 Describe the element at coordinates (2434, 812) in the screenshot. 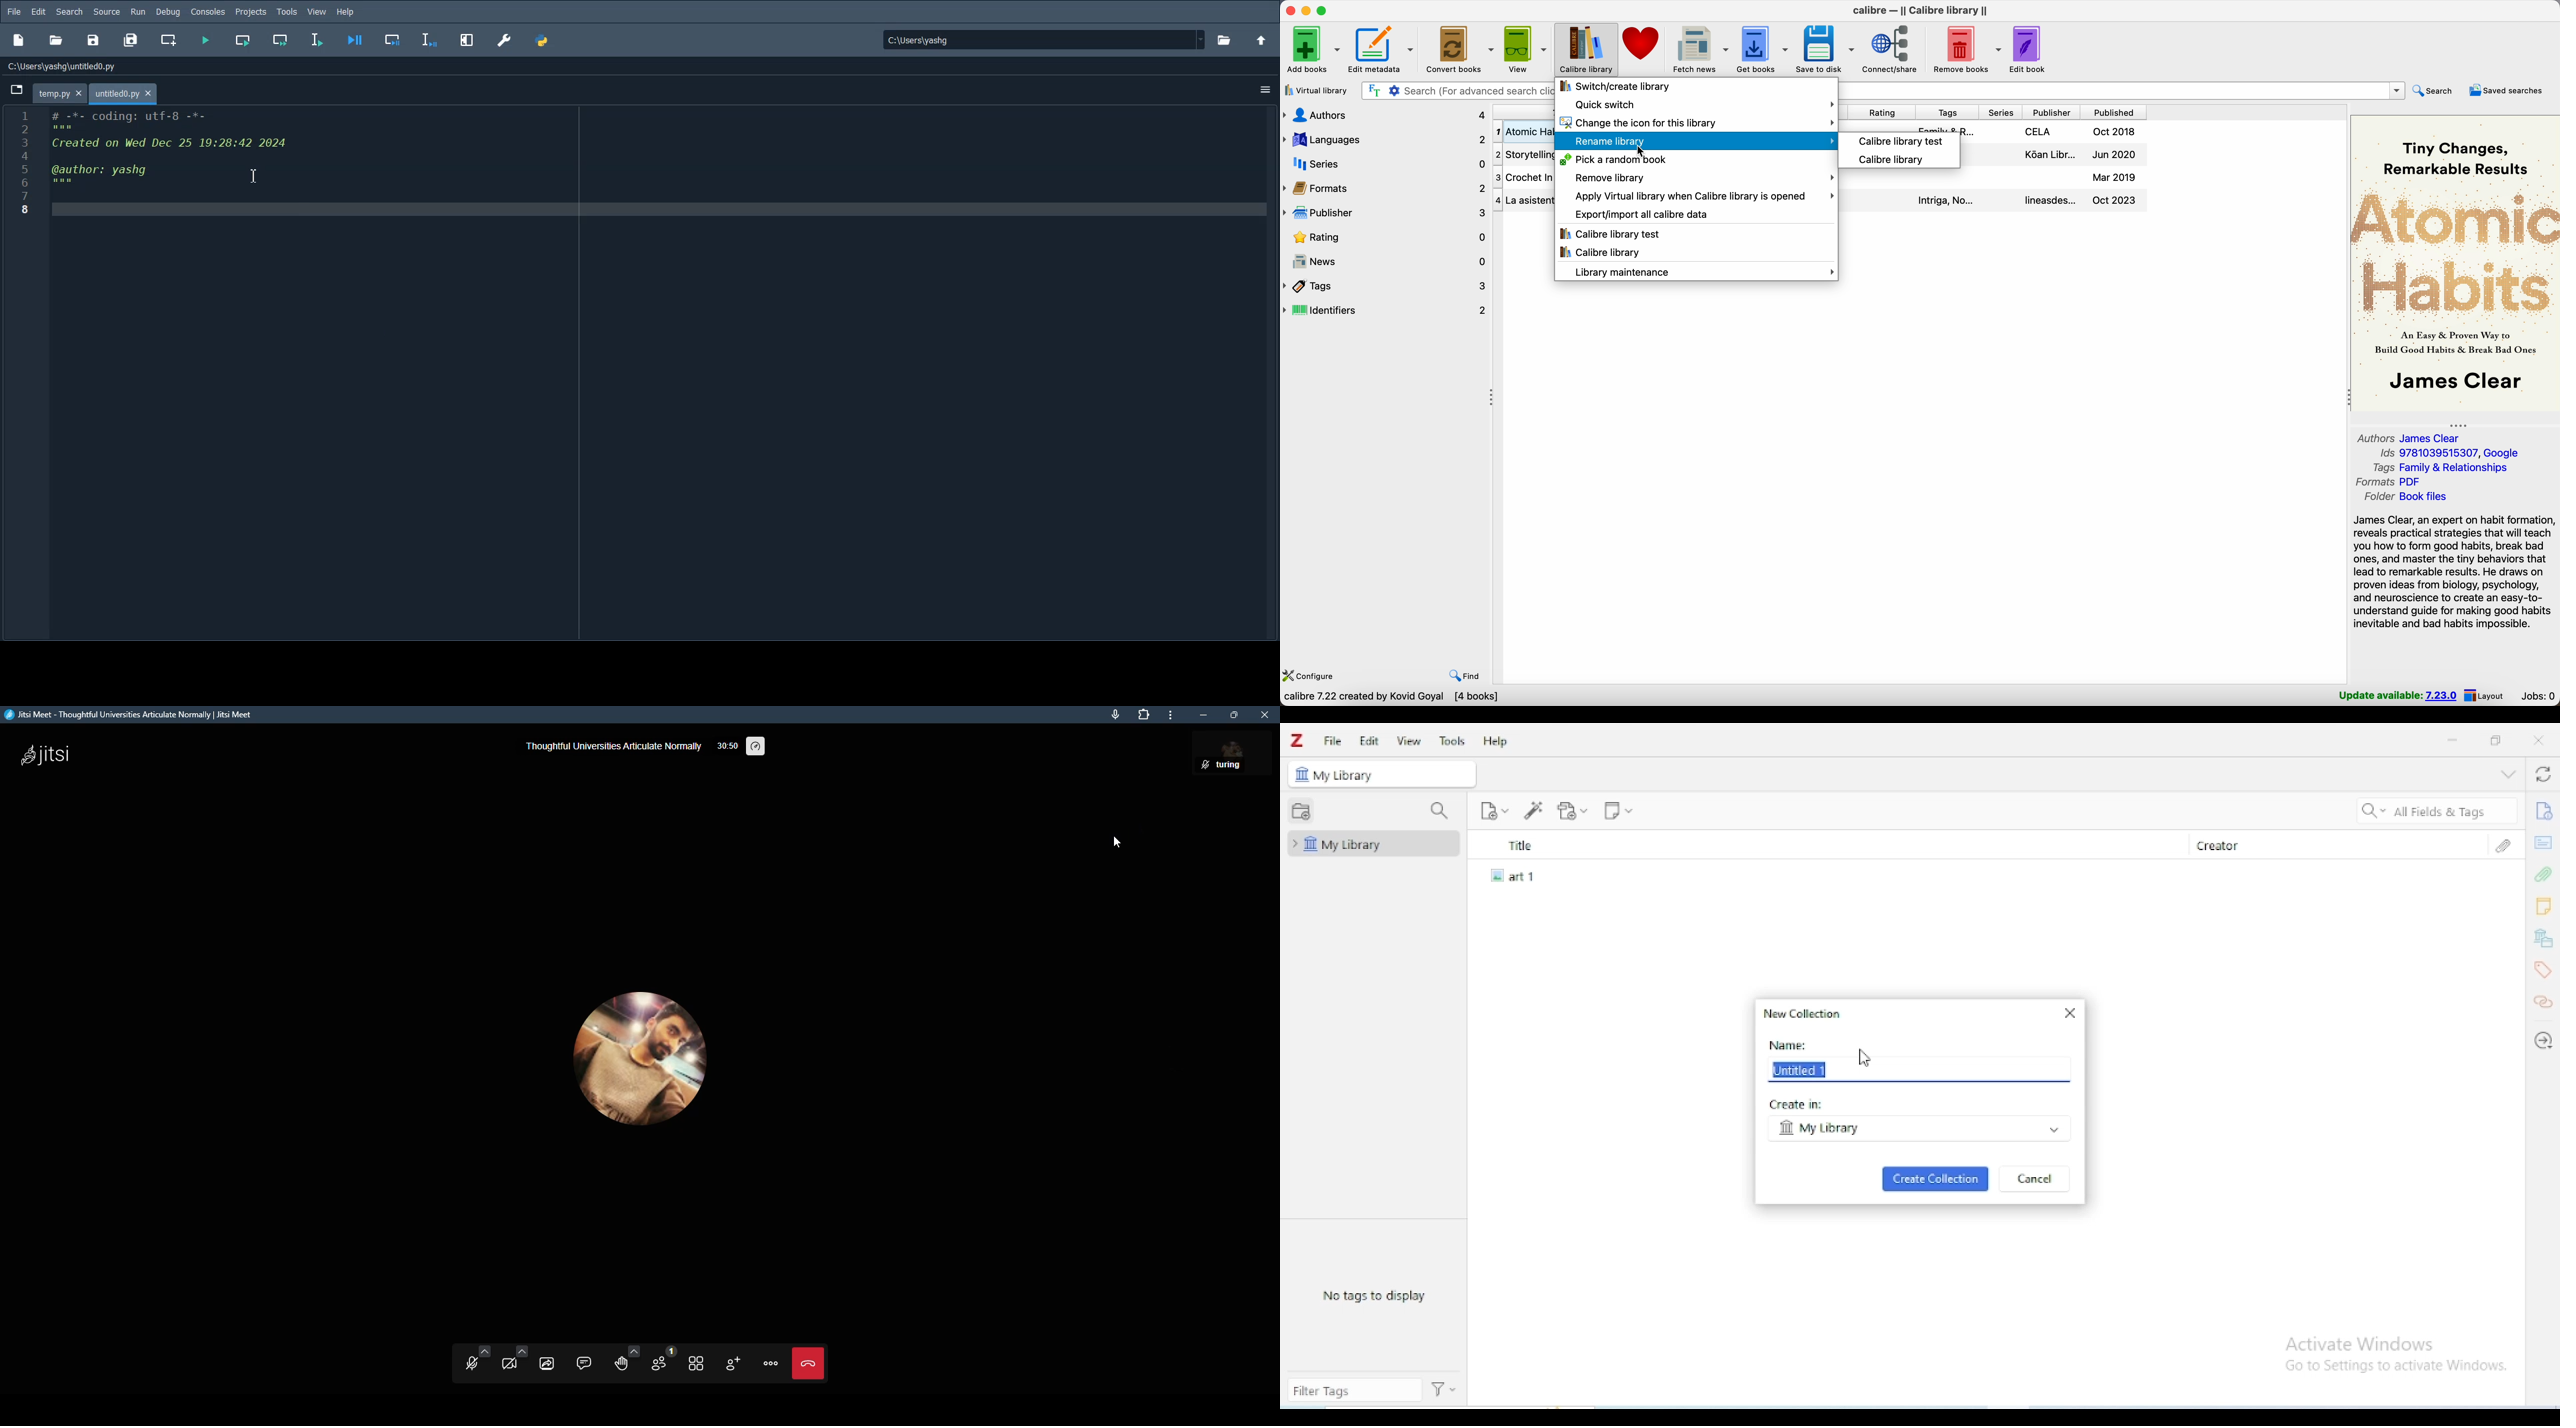

I see `search all fields & tags` at that location.